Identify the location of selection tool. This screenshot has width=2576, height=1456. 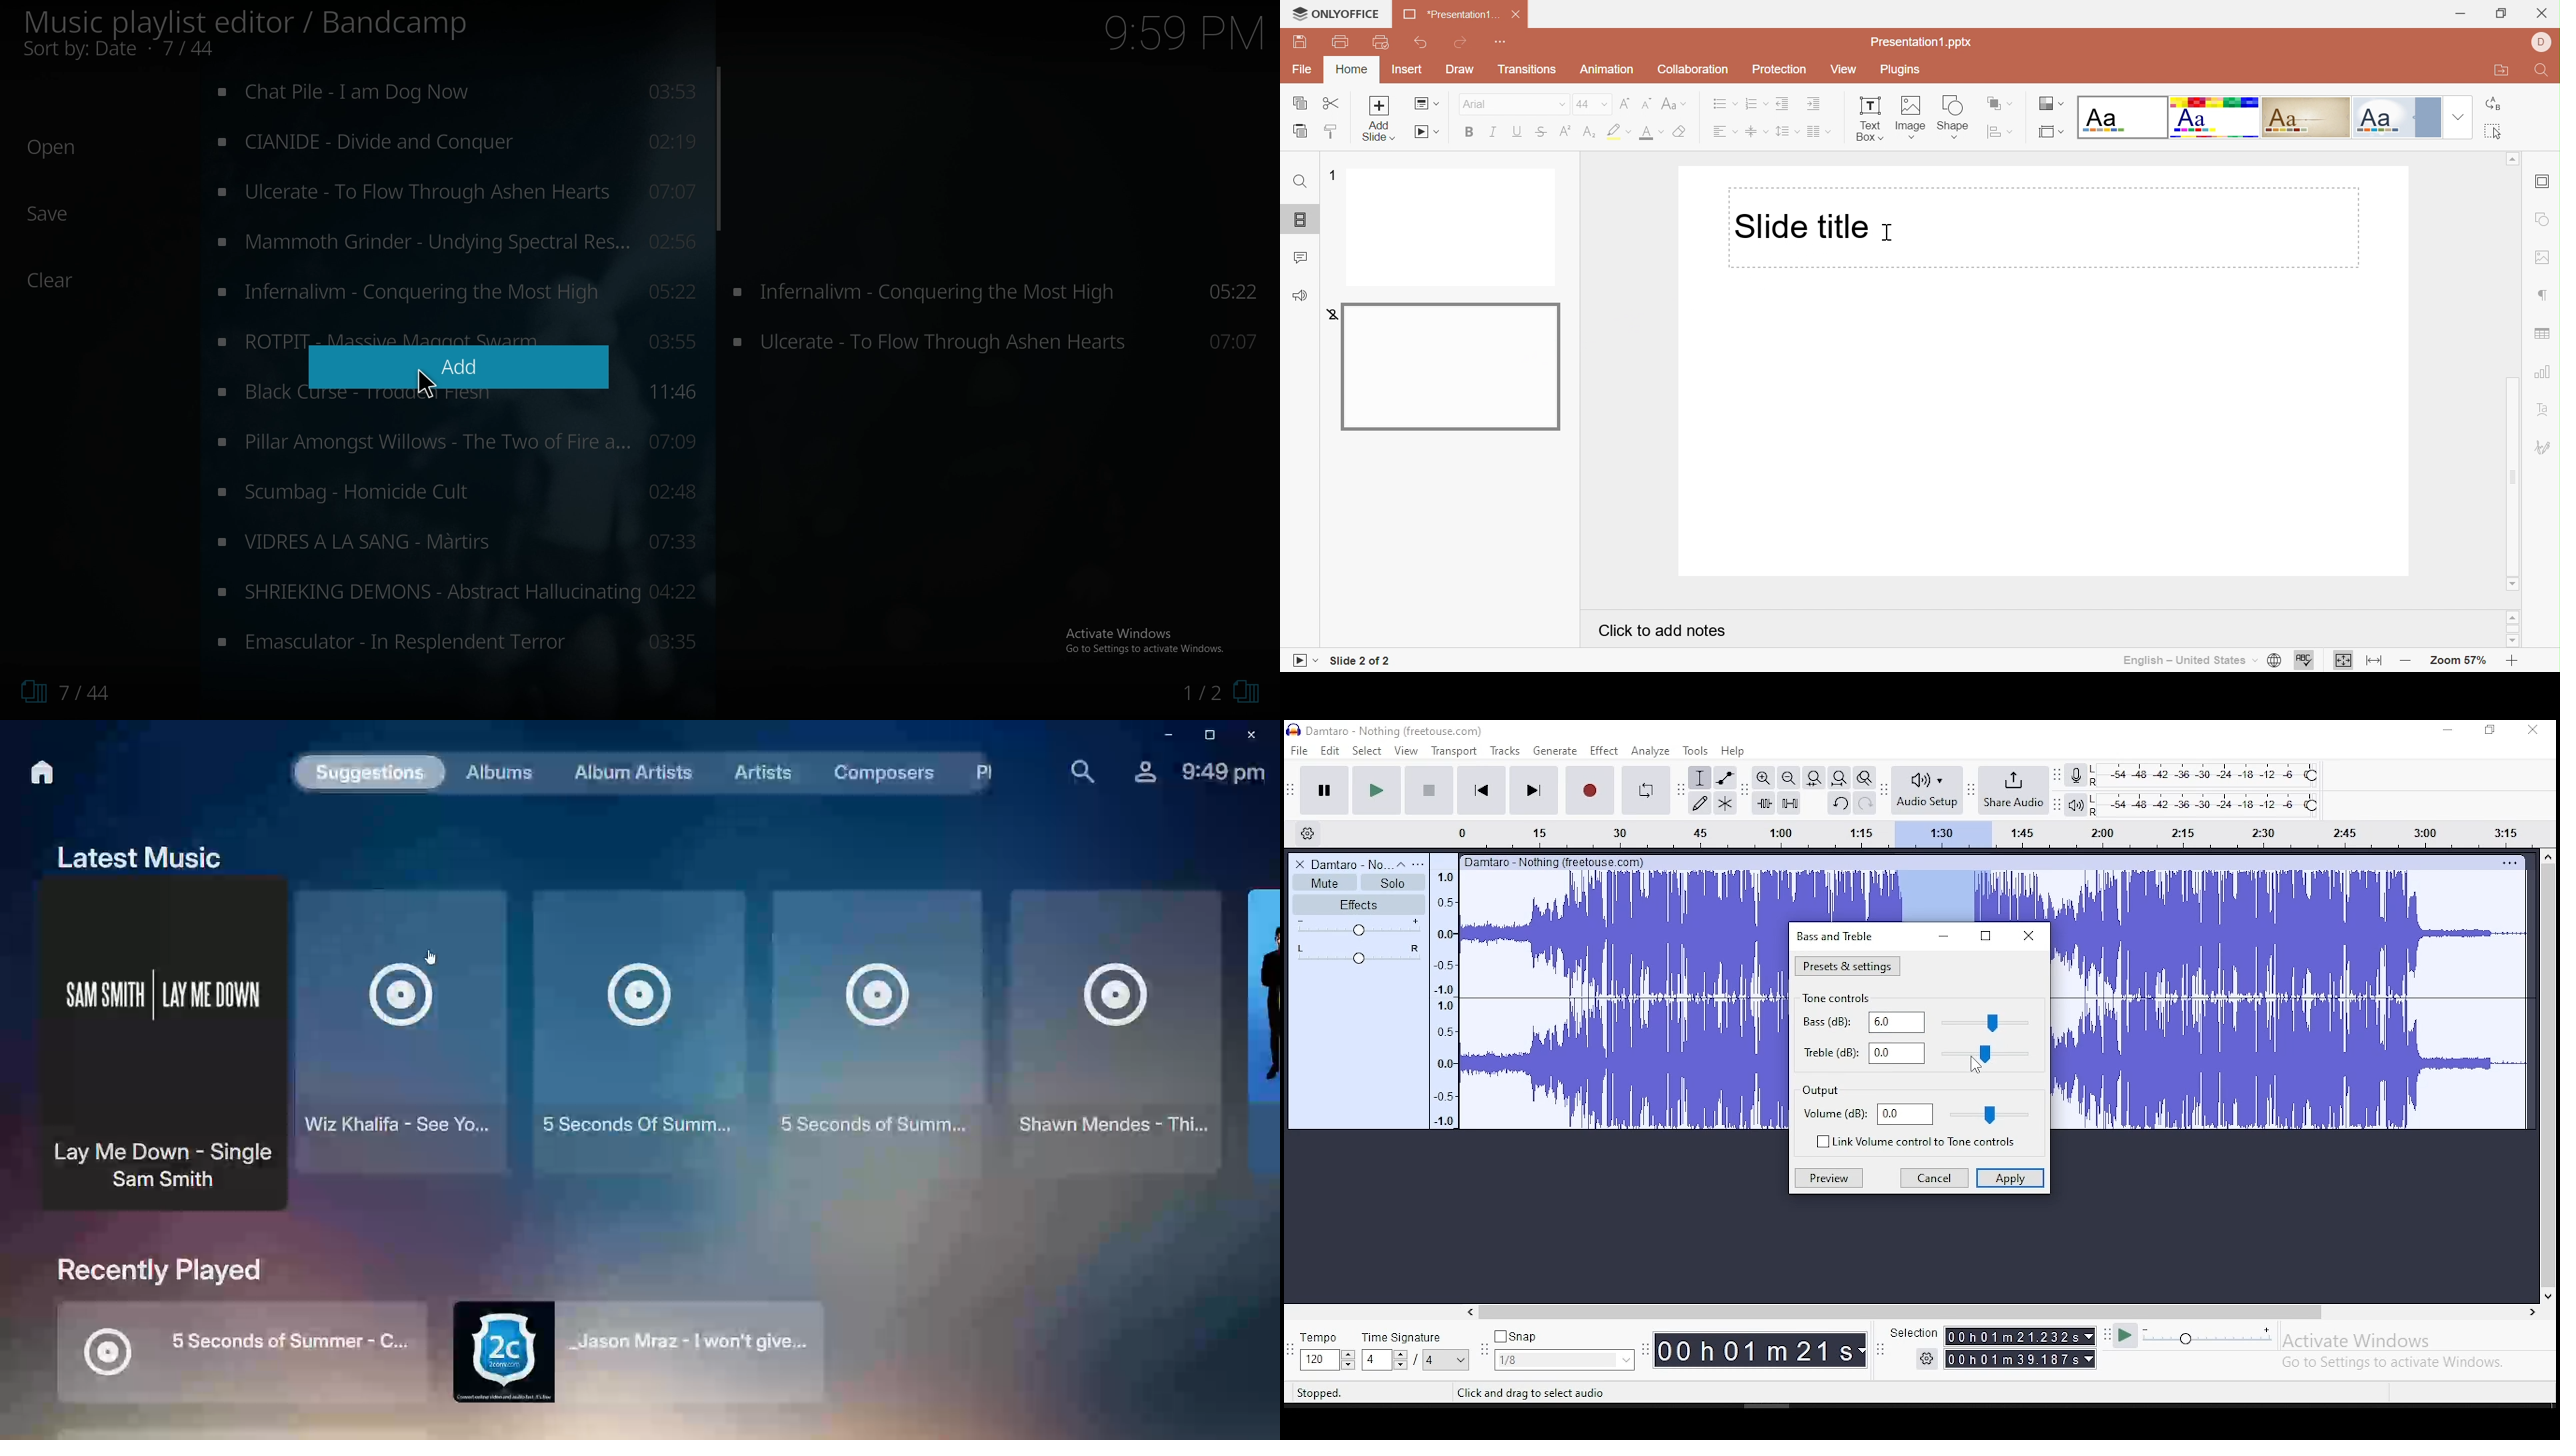
(1701, 778).